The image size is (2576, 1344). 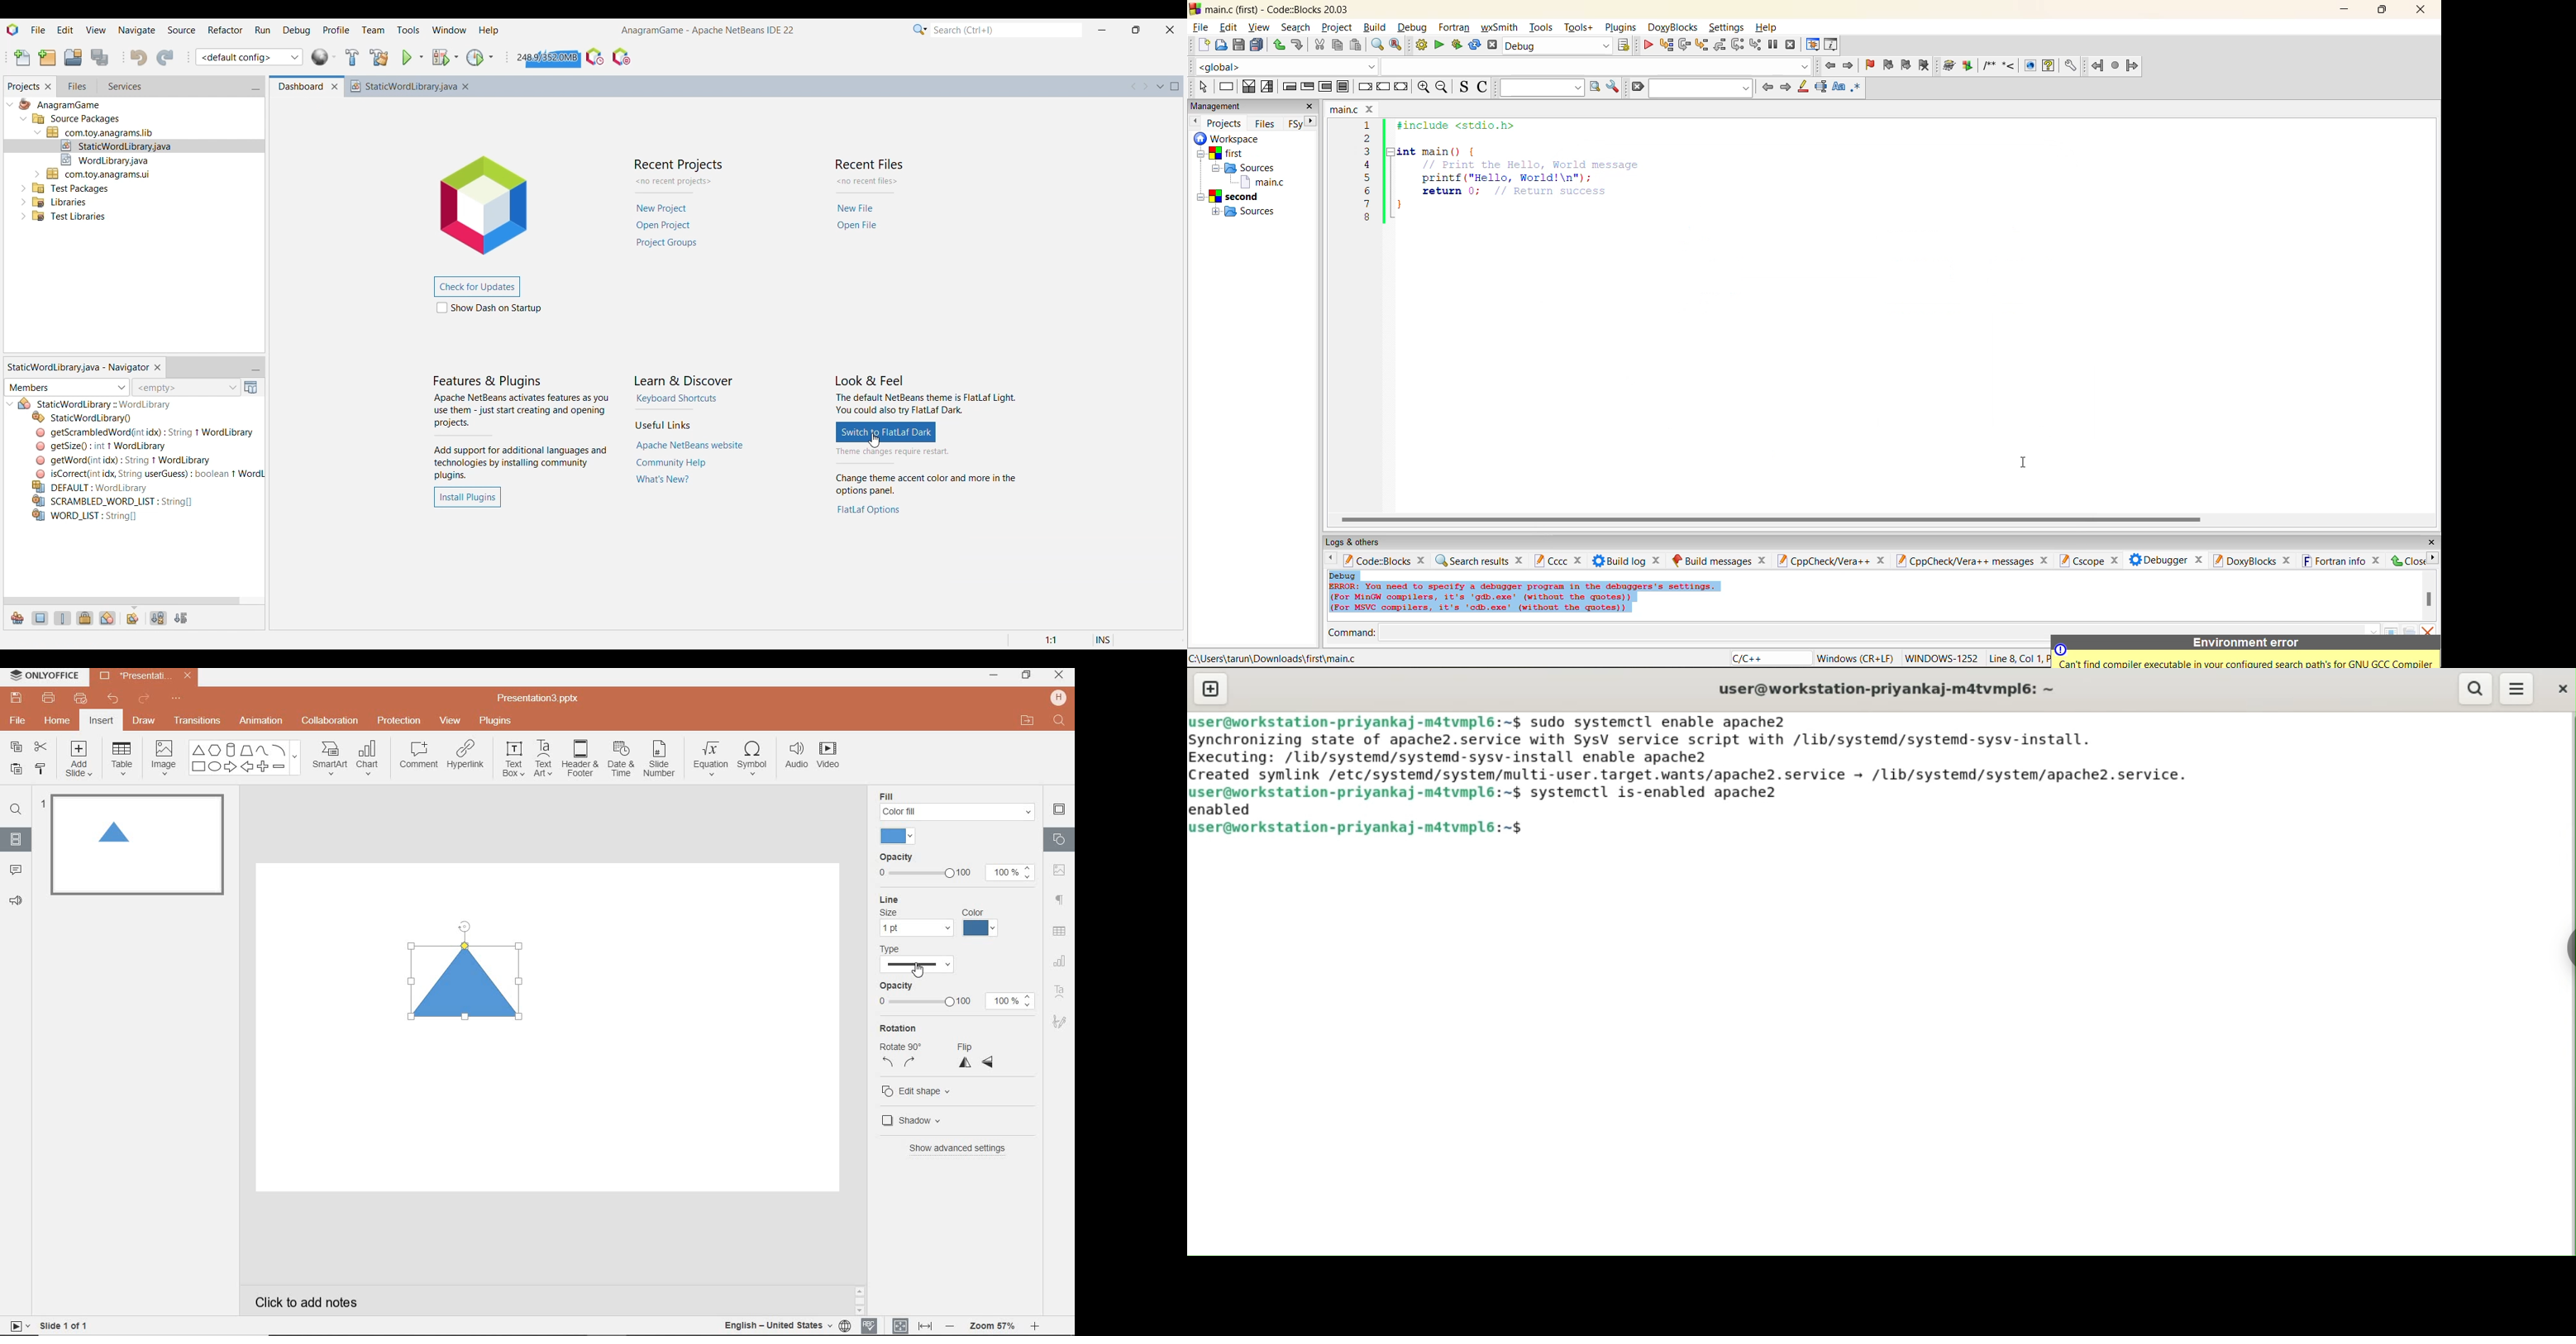 What do you see at coordinates (793, 756) in the screenshot?
I see `AUDIO` at bounding box center [793, 756].